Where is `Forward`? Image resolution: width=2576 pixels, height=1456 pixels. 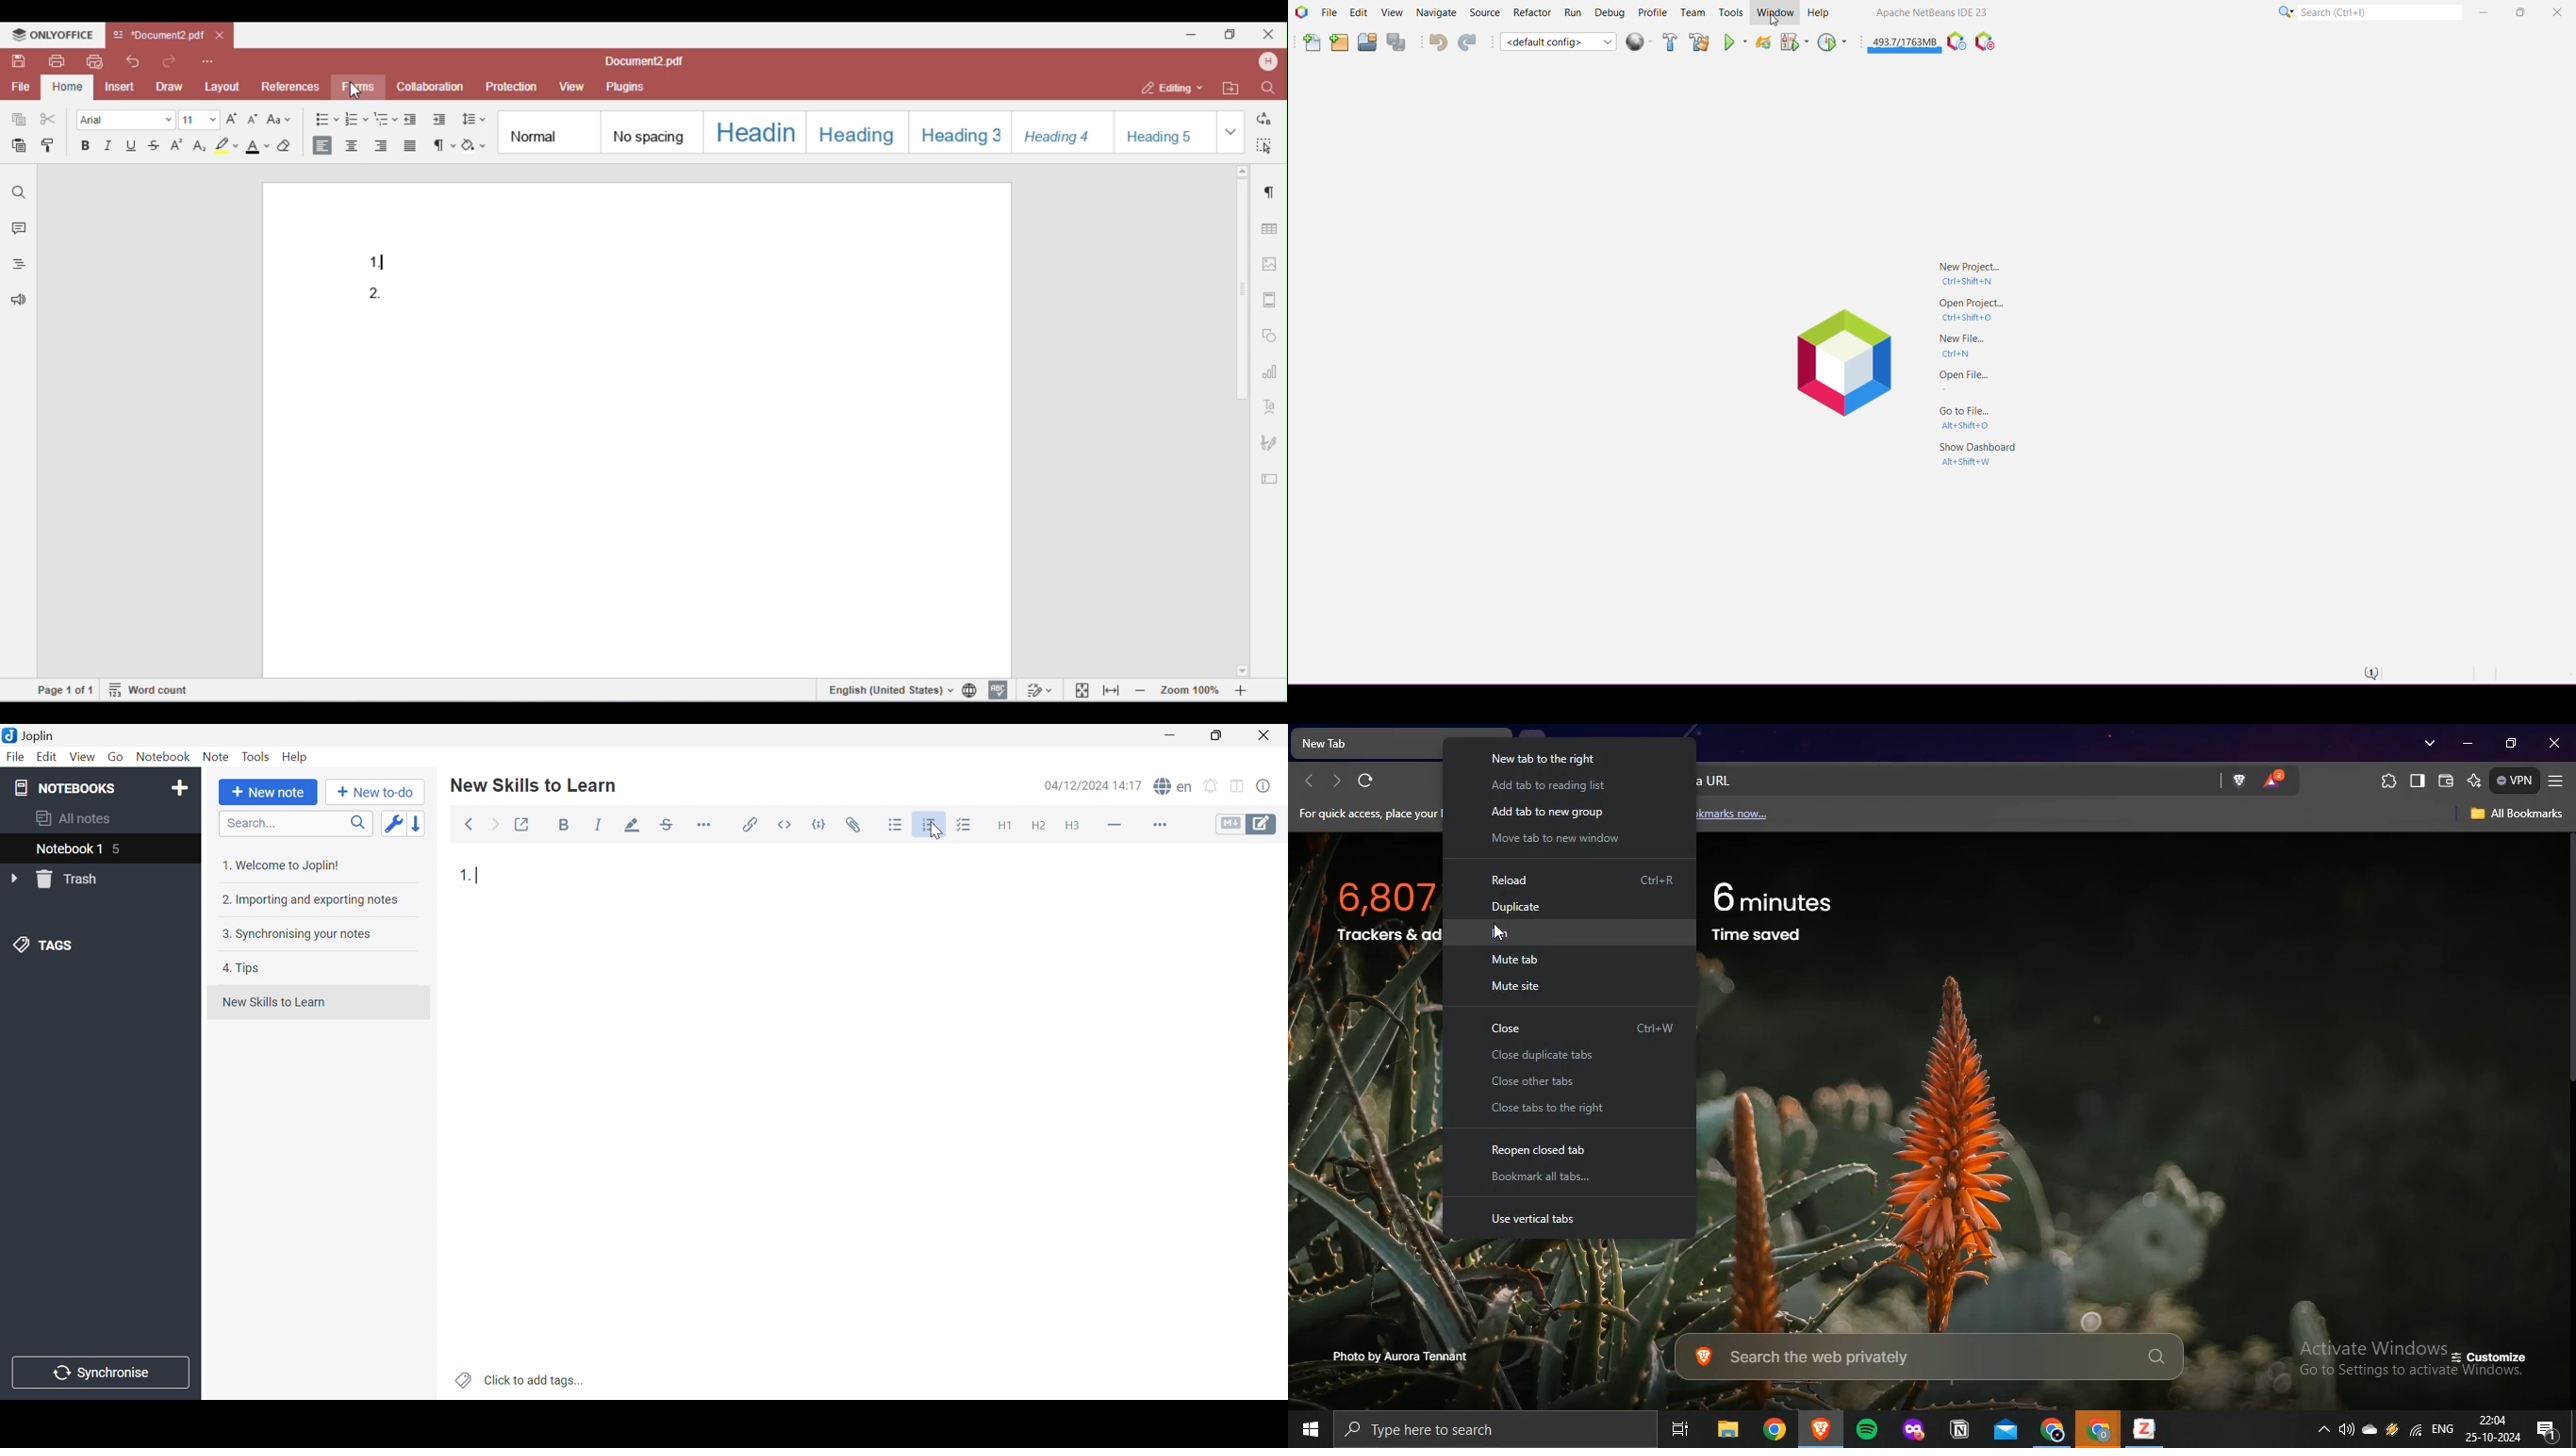 Forward is located at coordinates (496, 826).